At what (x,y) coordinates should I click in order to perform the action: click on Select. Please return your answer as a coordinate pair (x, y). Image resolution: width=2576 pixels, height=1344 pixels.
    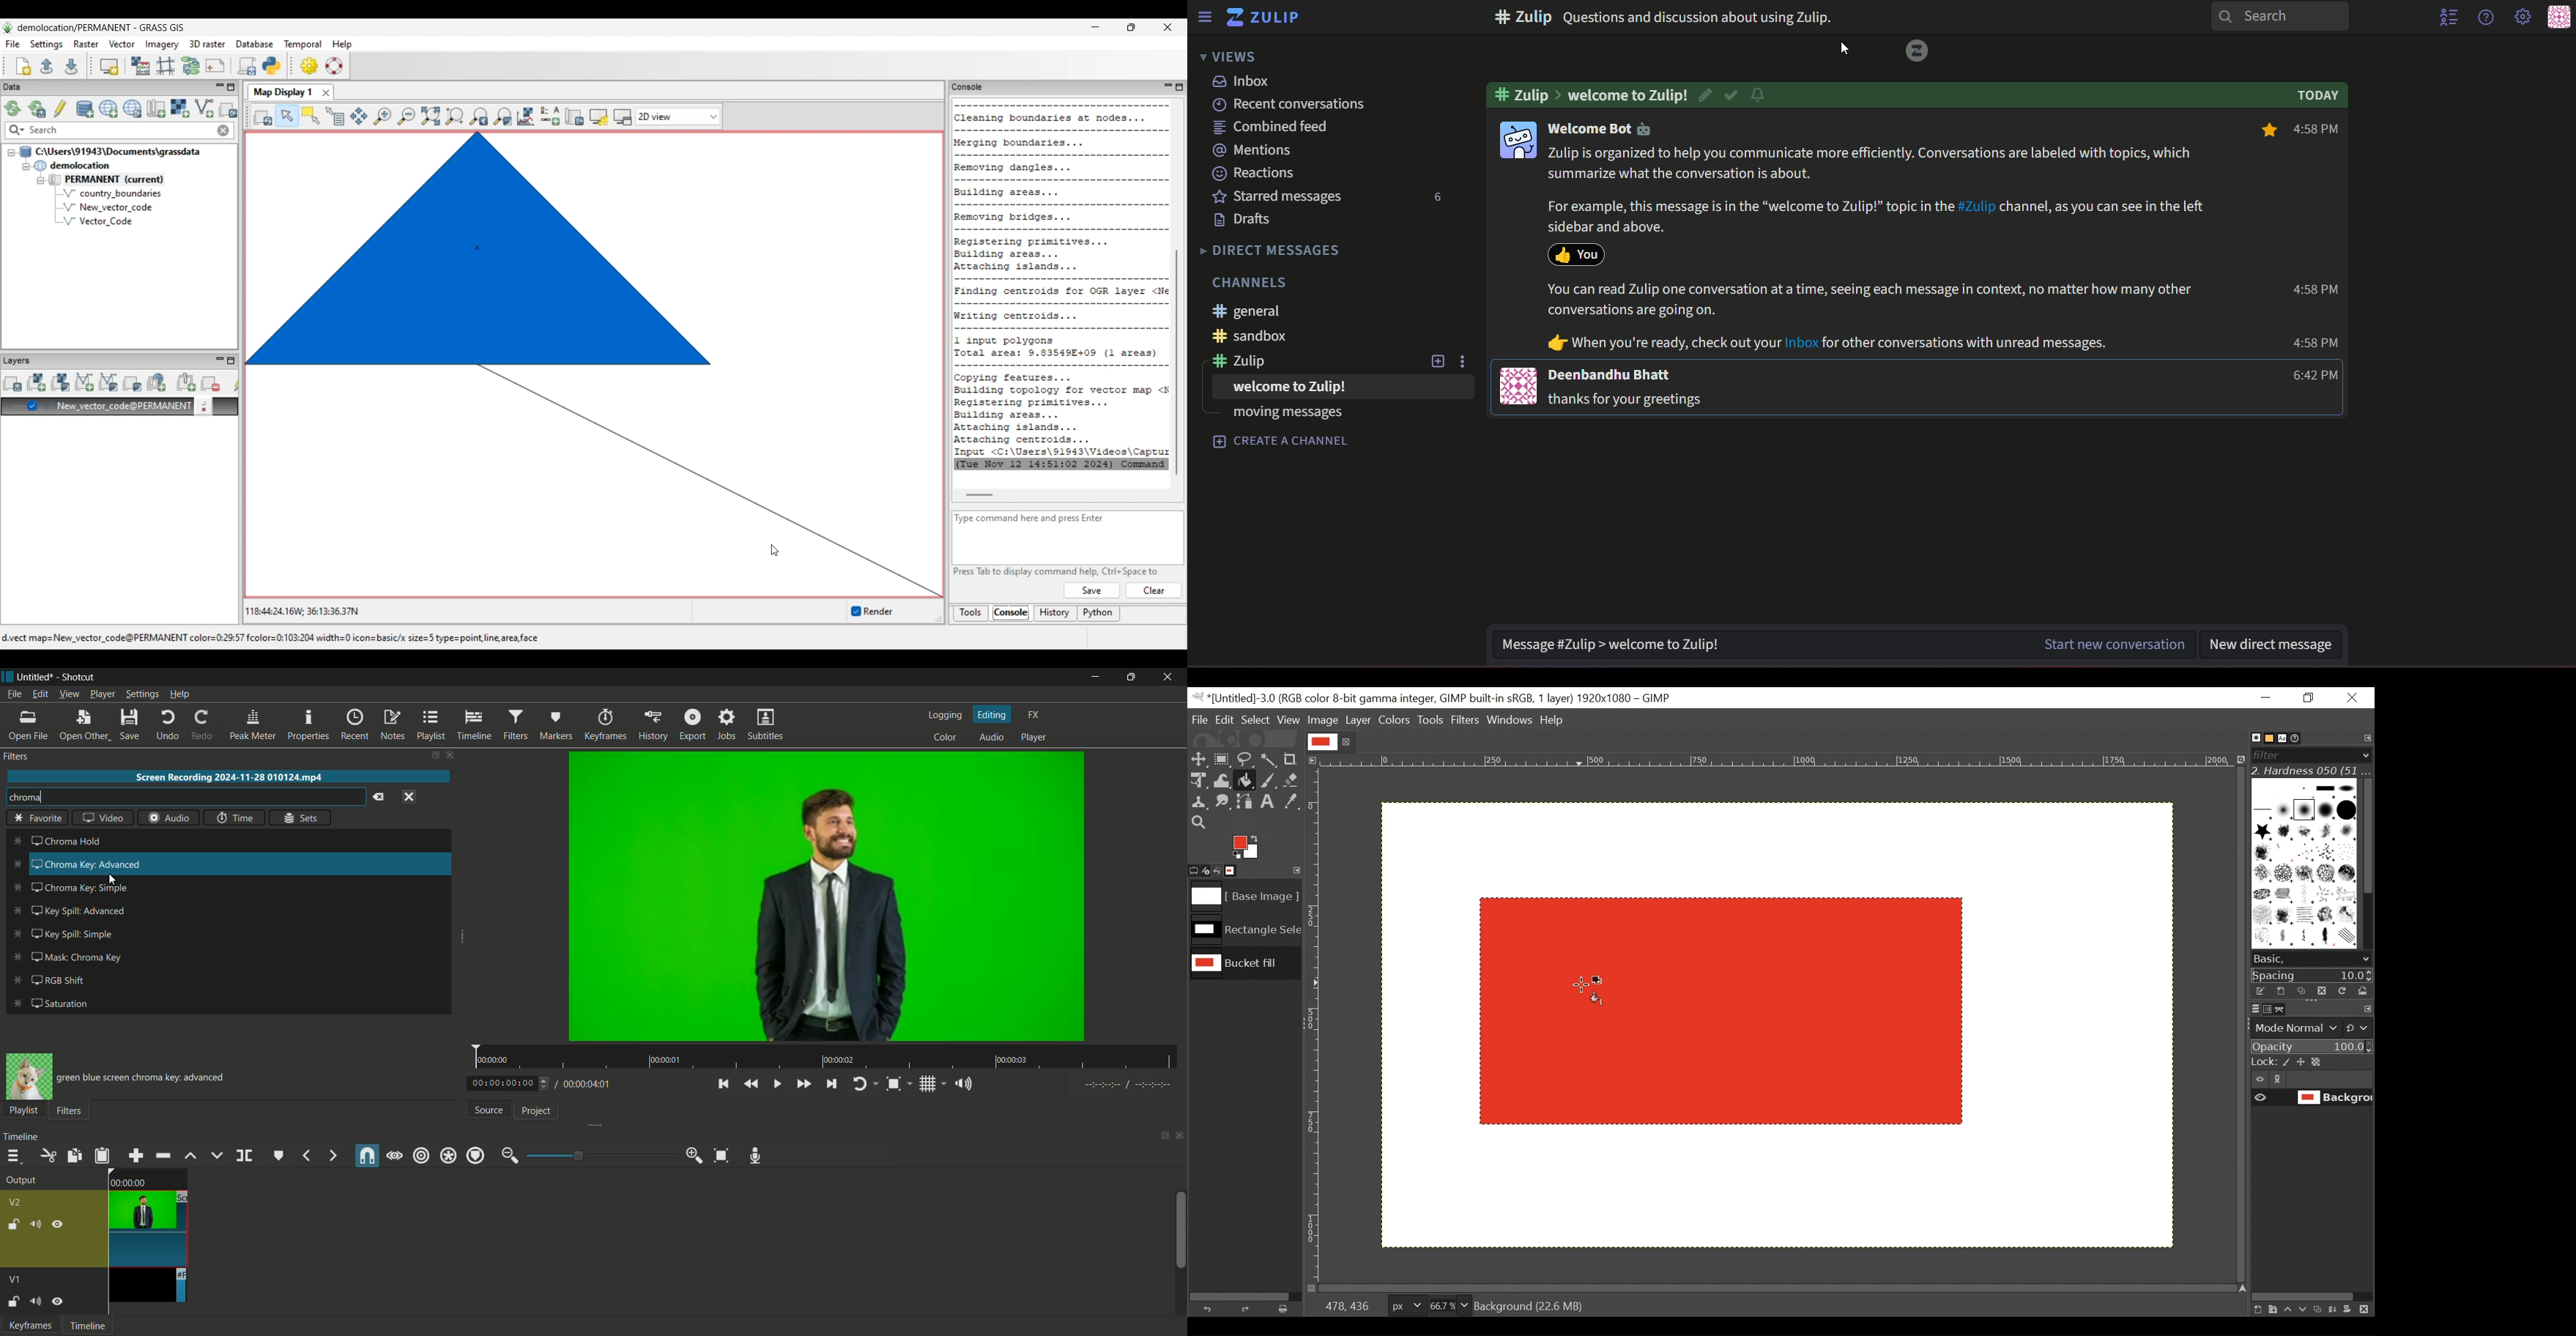
    Looking at the image, I should click on (1256, 719).